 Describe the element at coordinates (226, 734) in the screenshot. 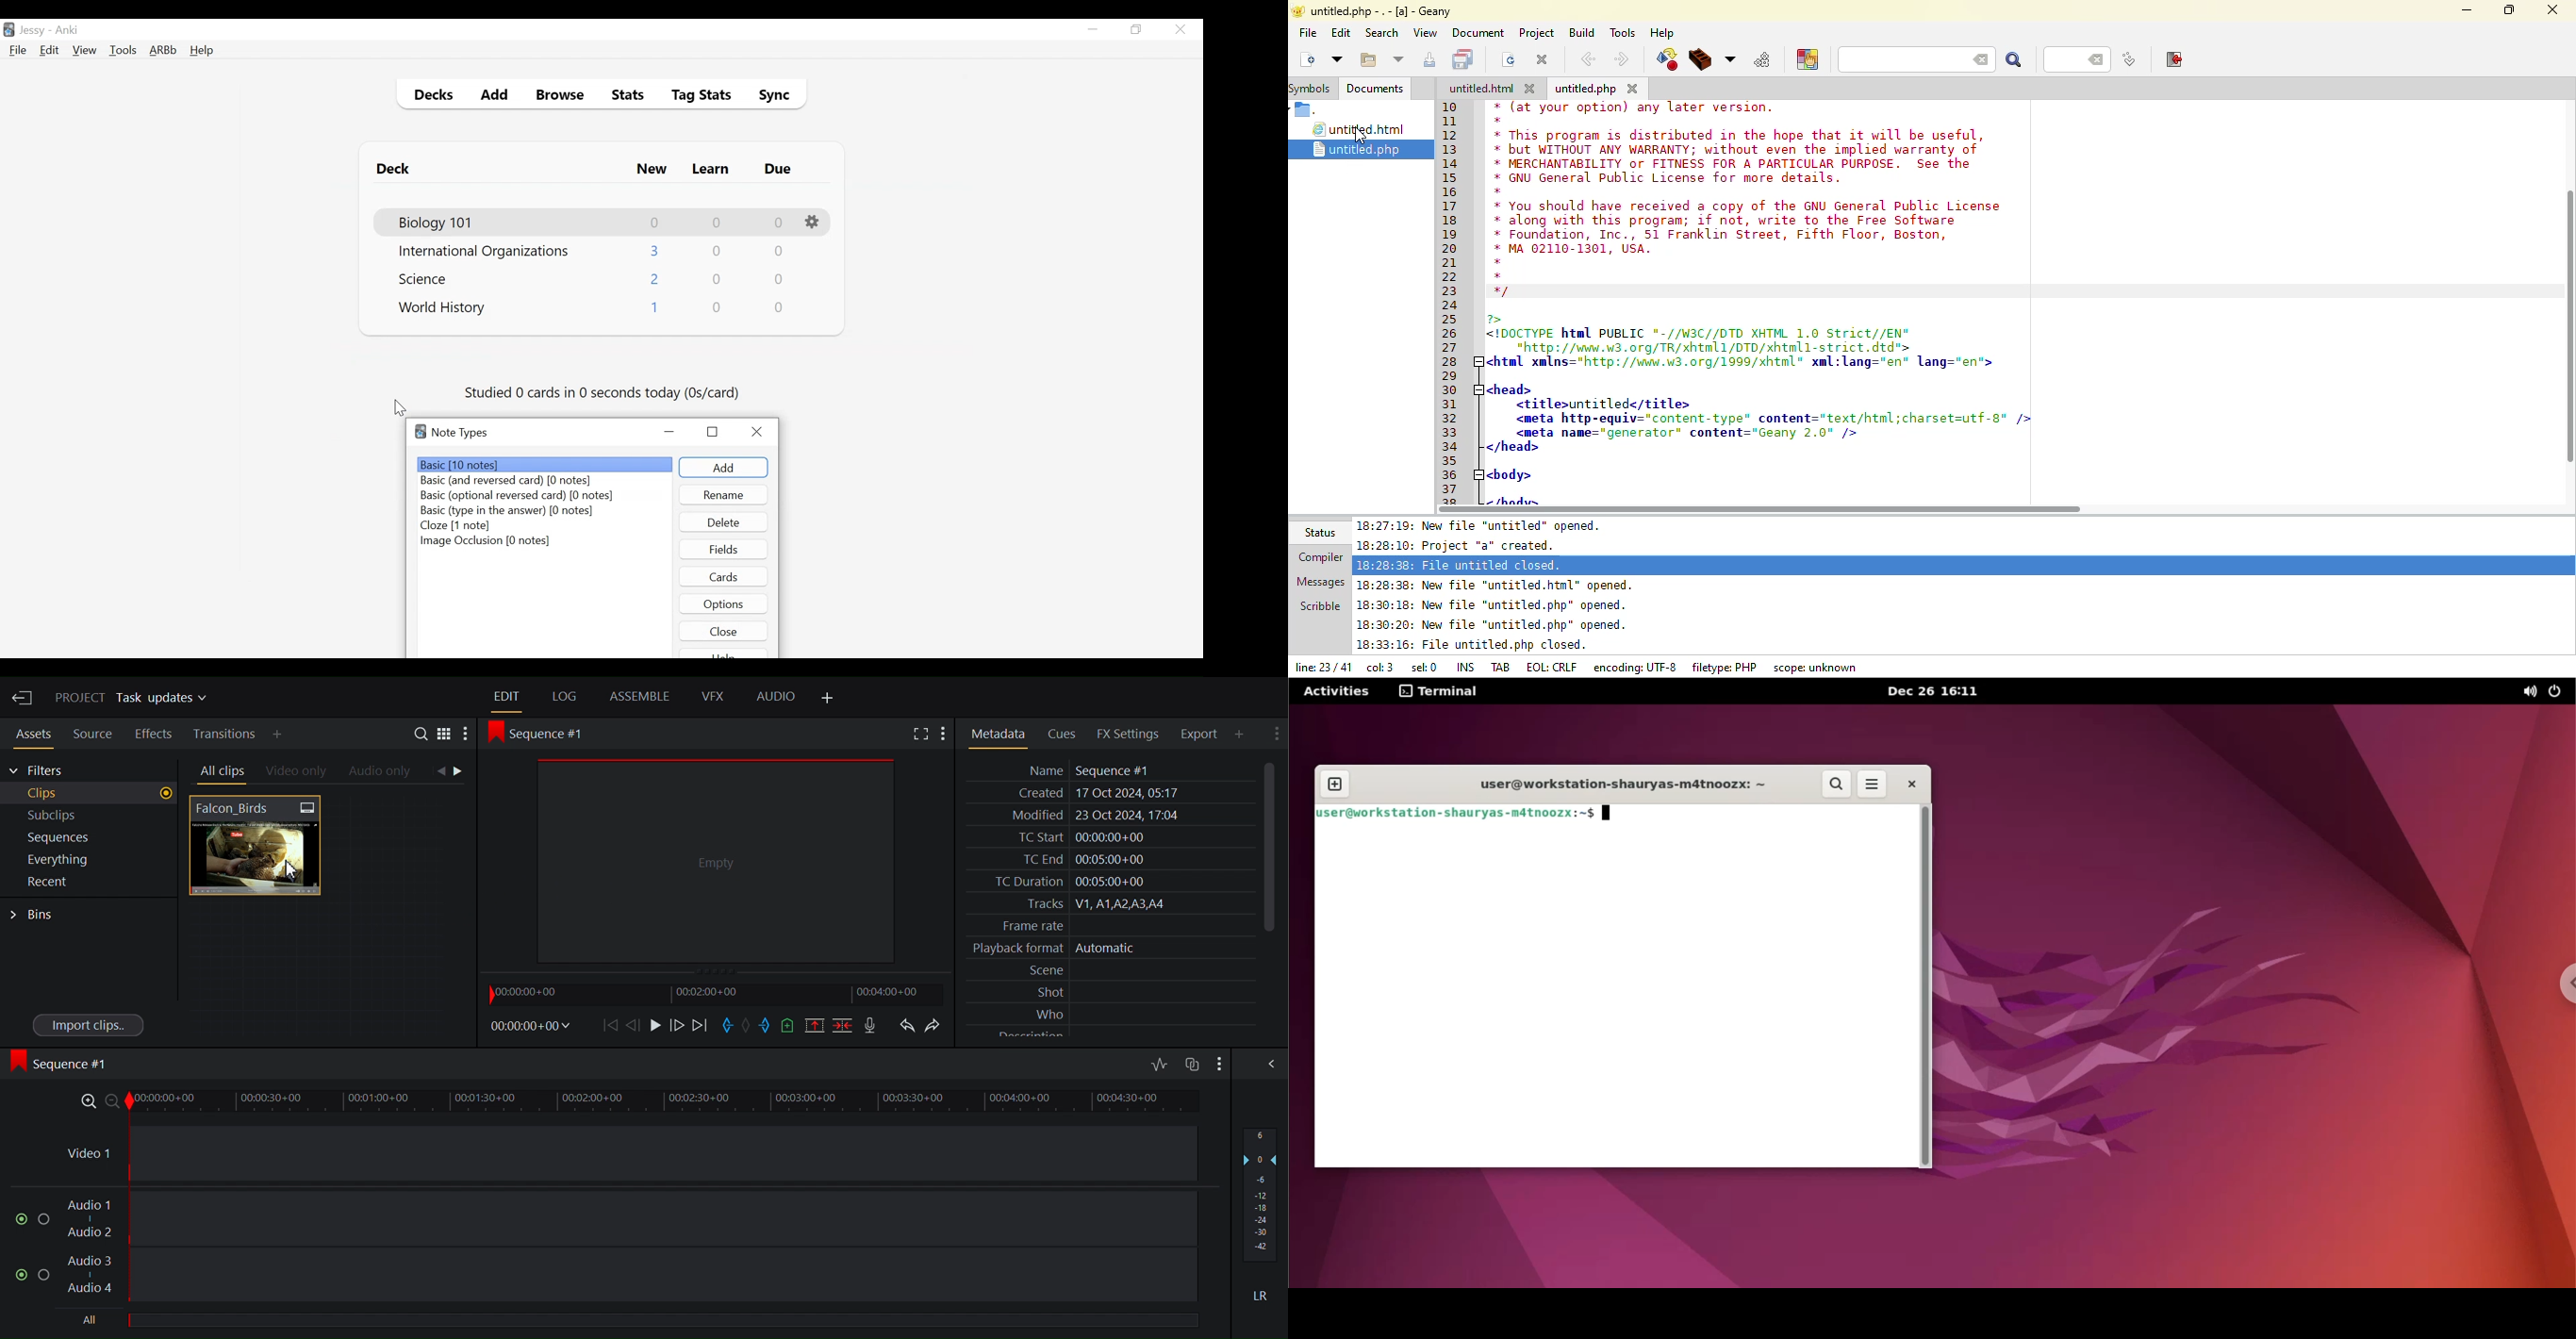

I see `Transitition` at that location.